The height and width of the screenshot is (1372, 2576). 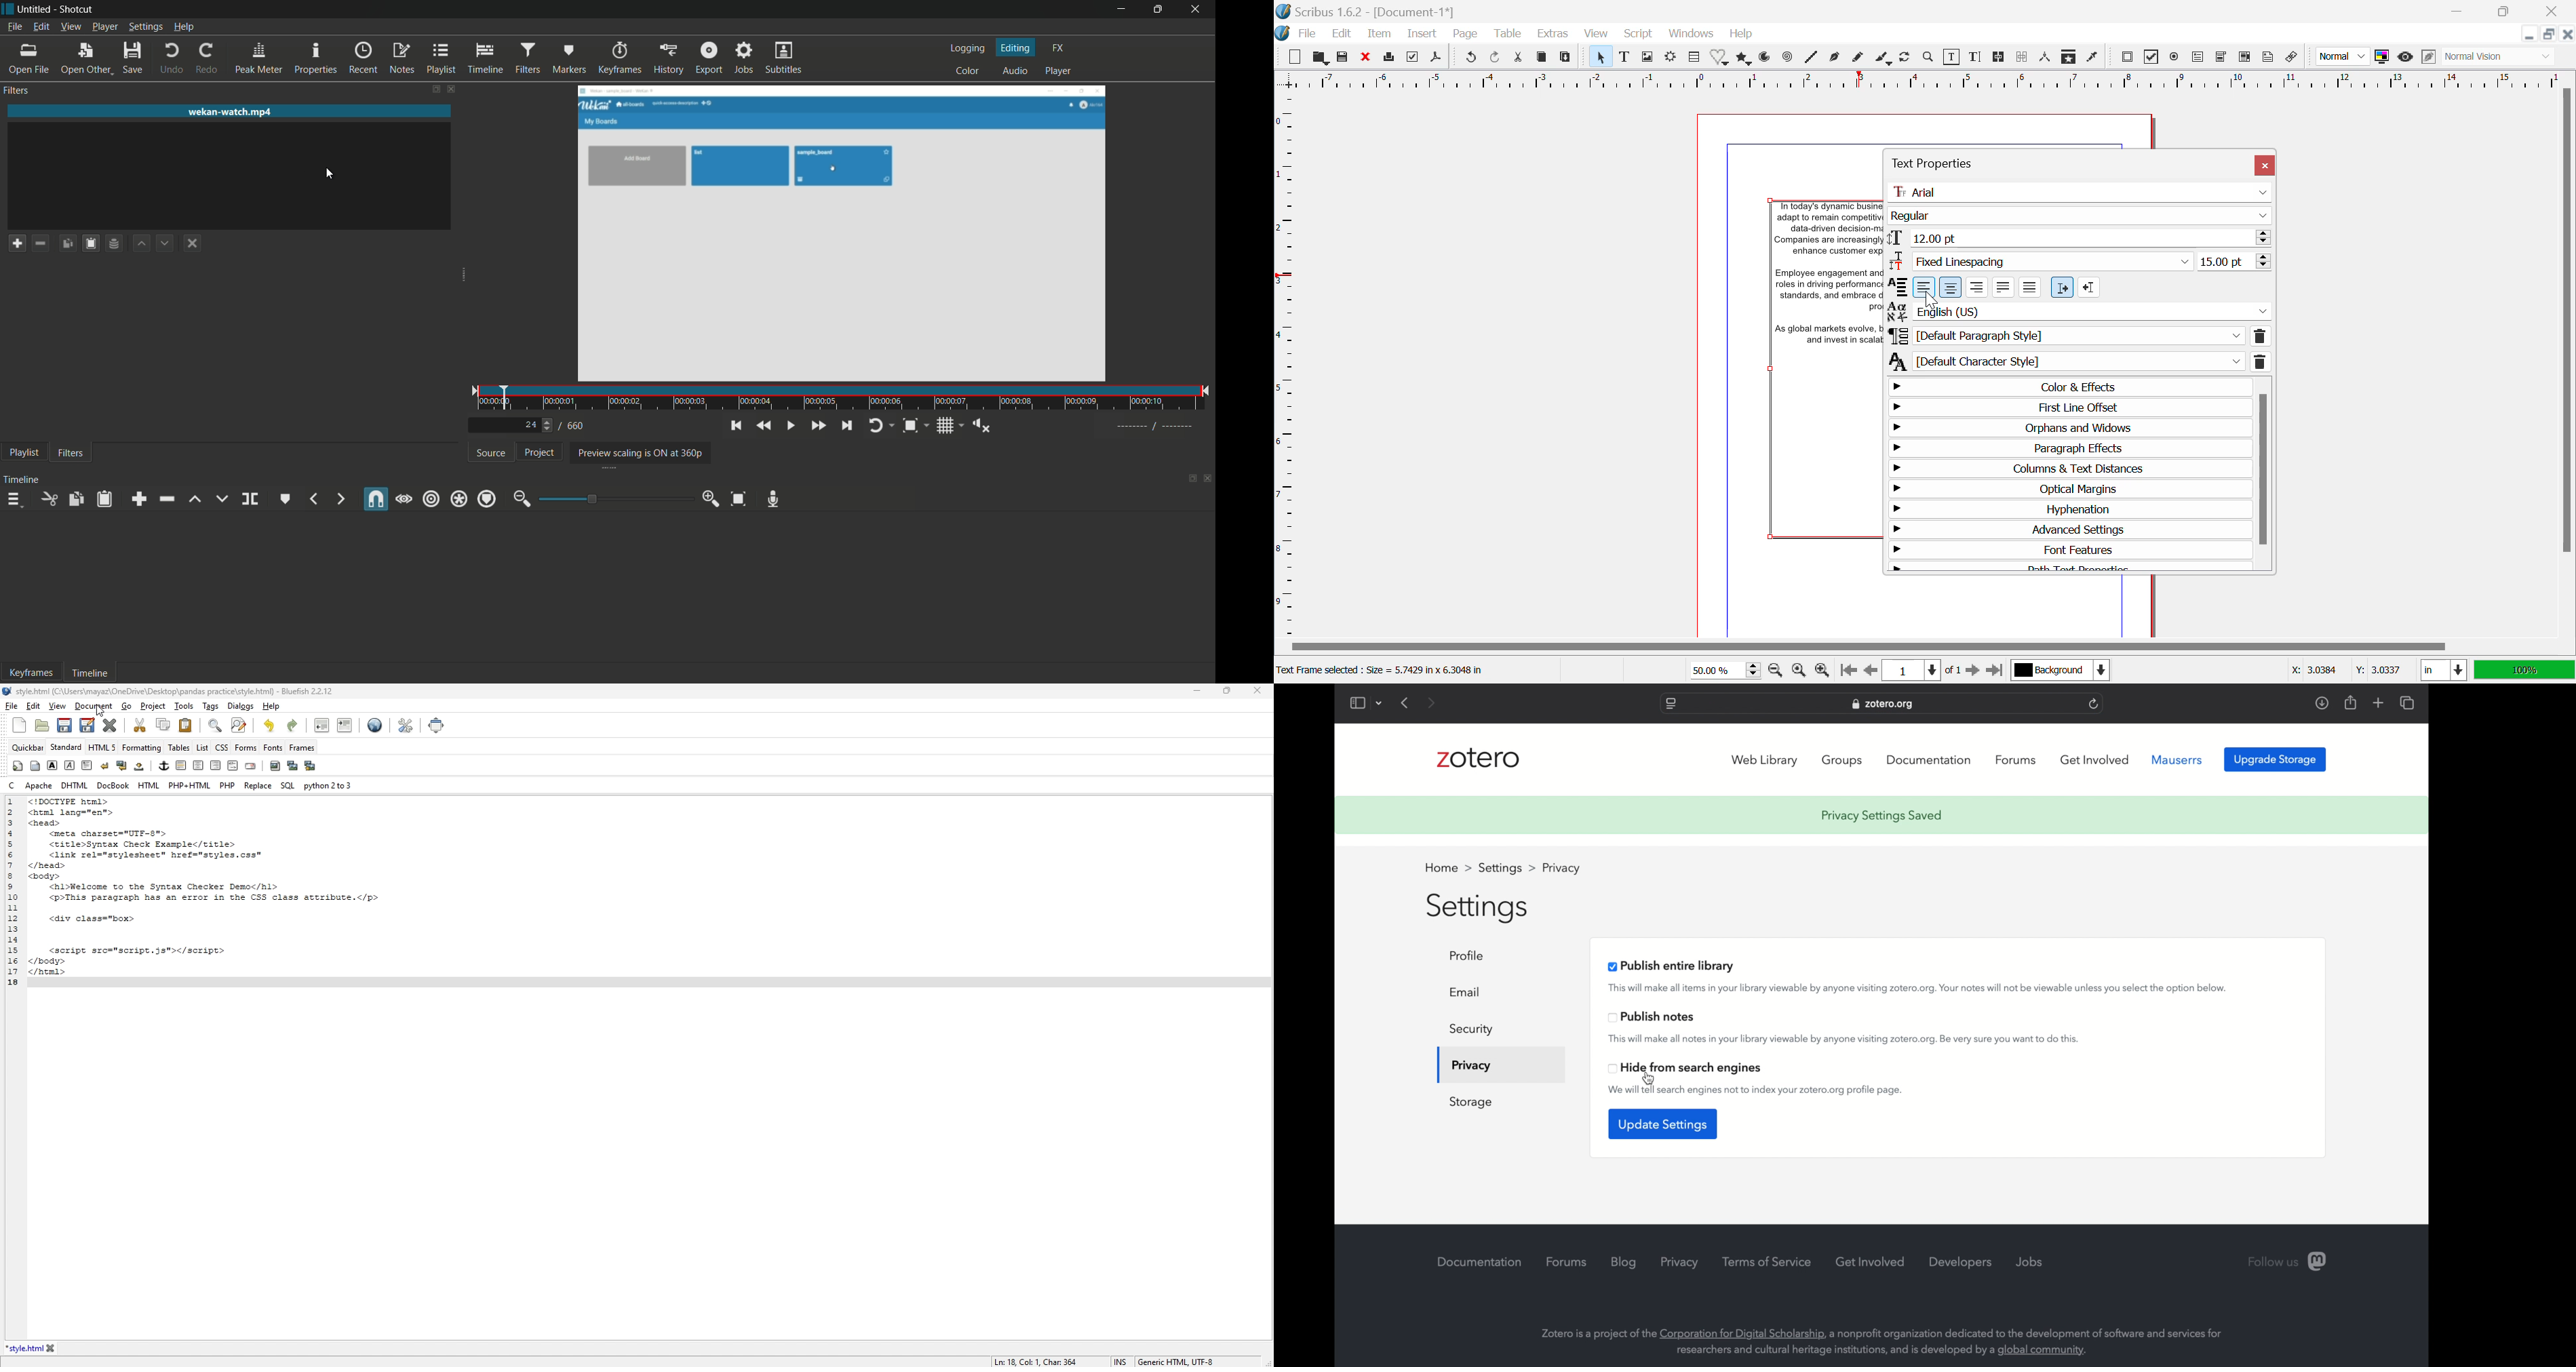 What do you see at coordinates (520, 500) in the screenshot?
I see `zoom out` at bounding box center [520, 500].